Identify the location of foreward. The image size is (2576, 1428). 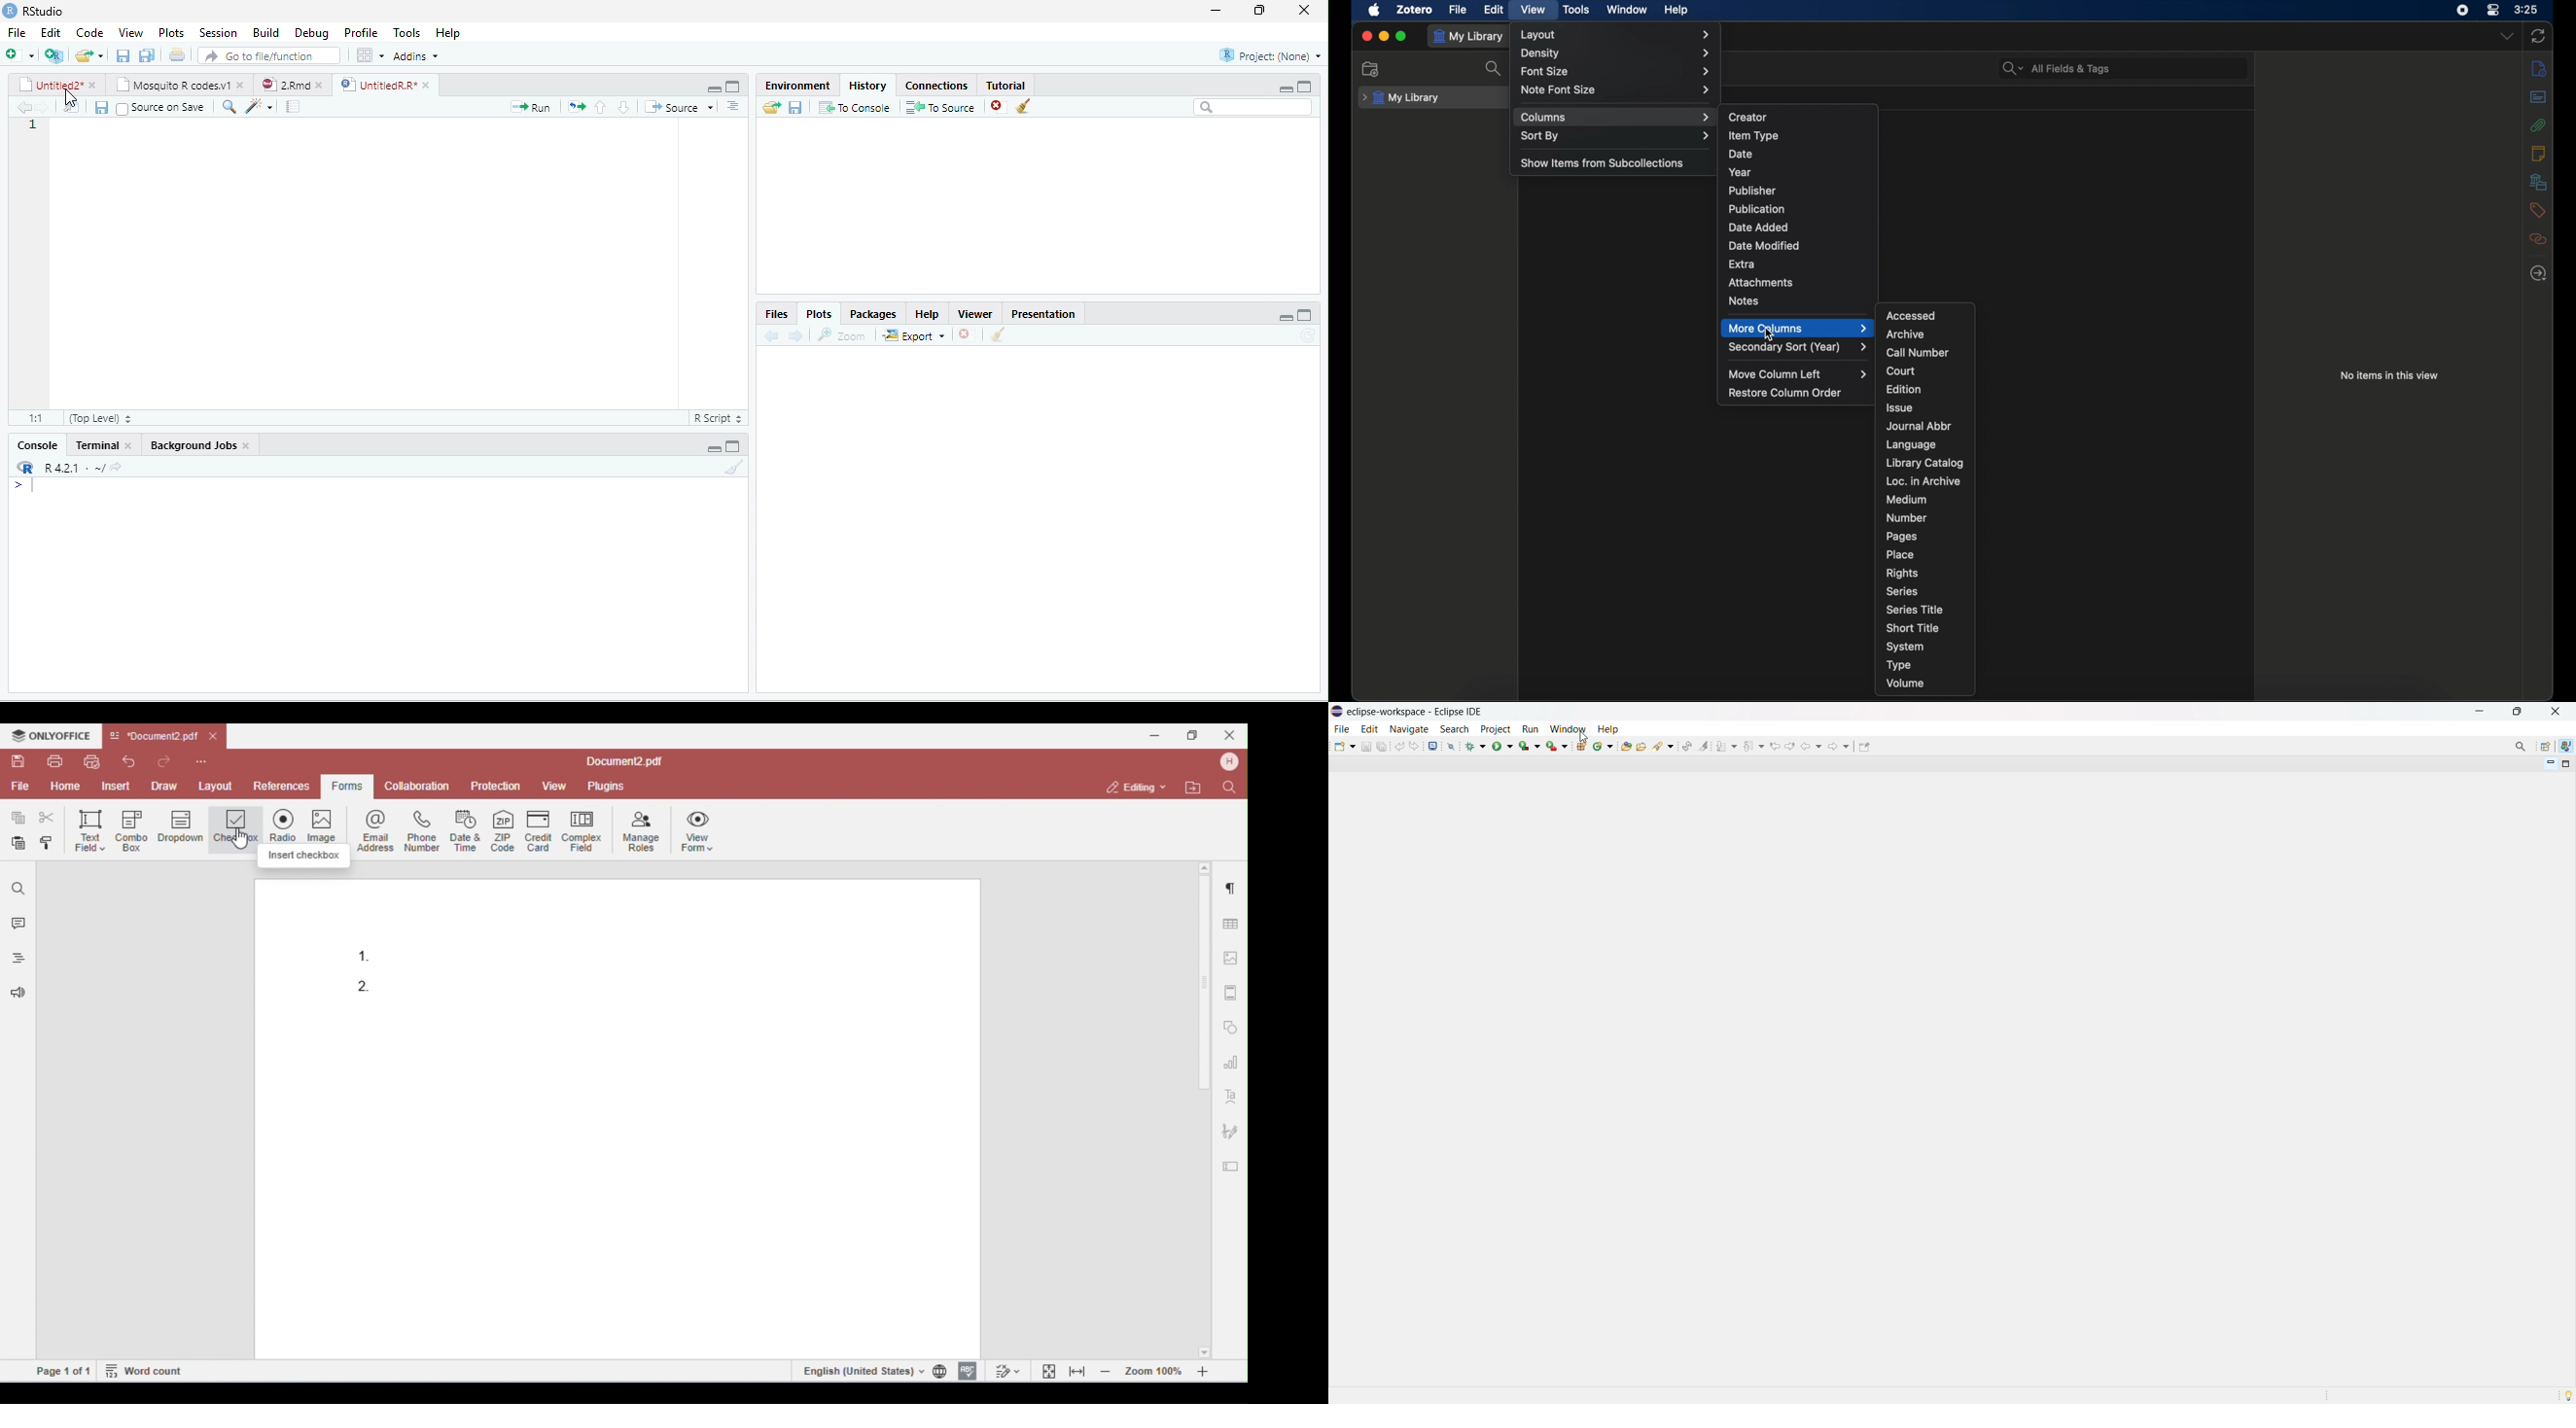
(1839, 746).